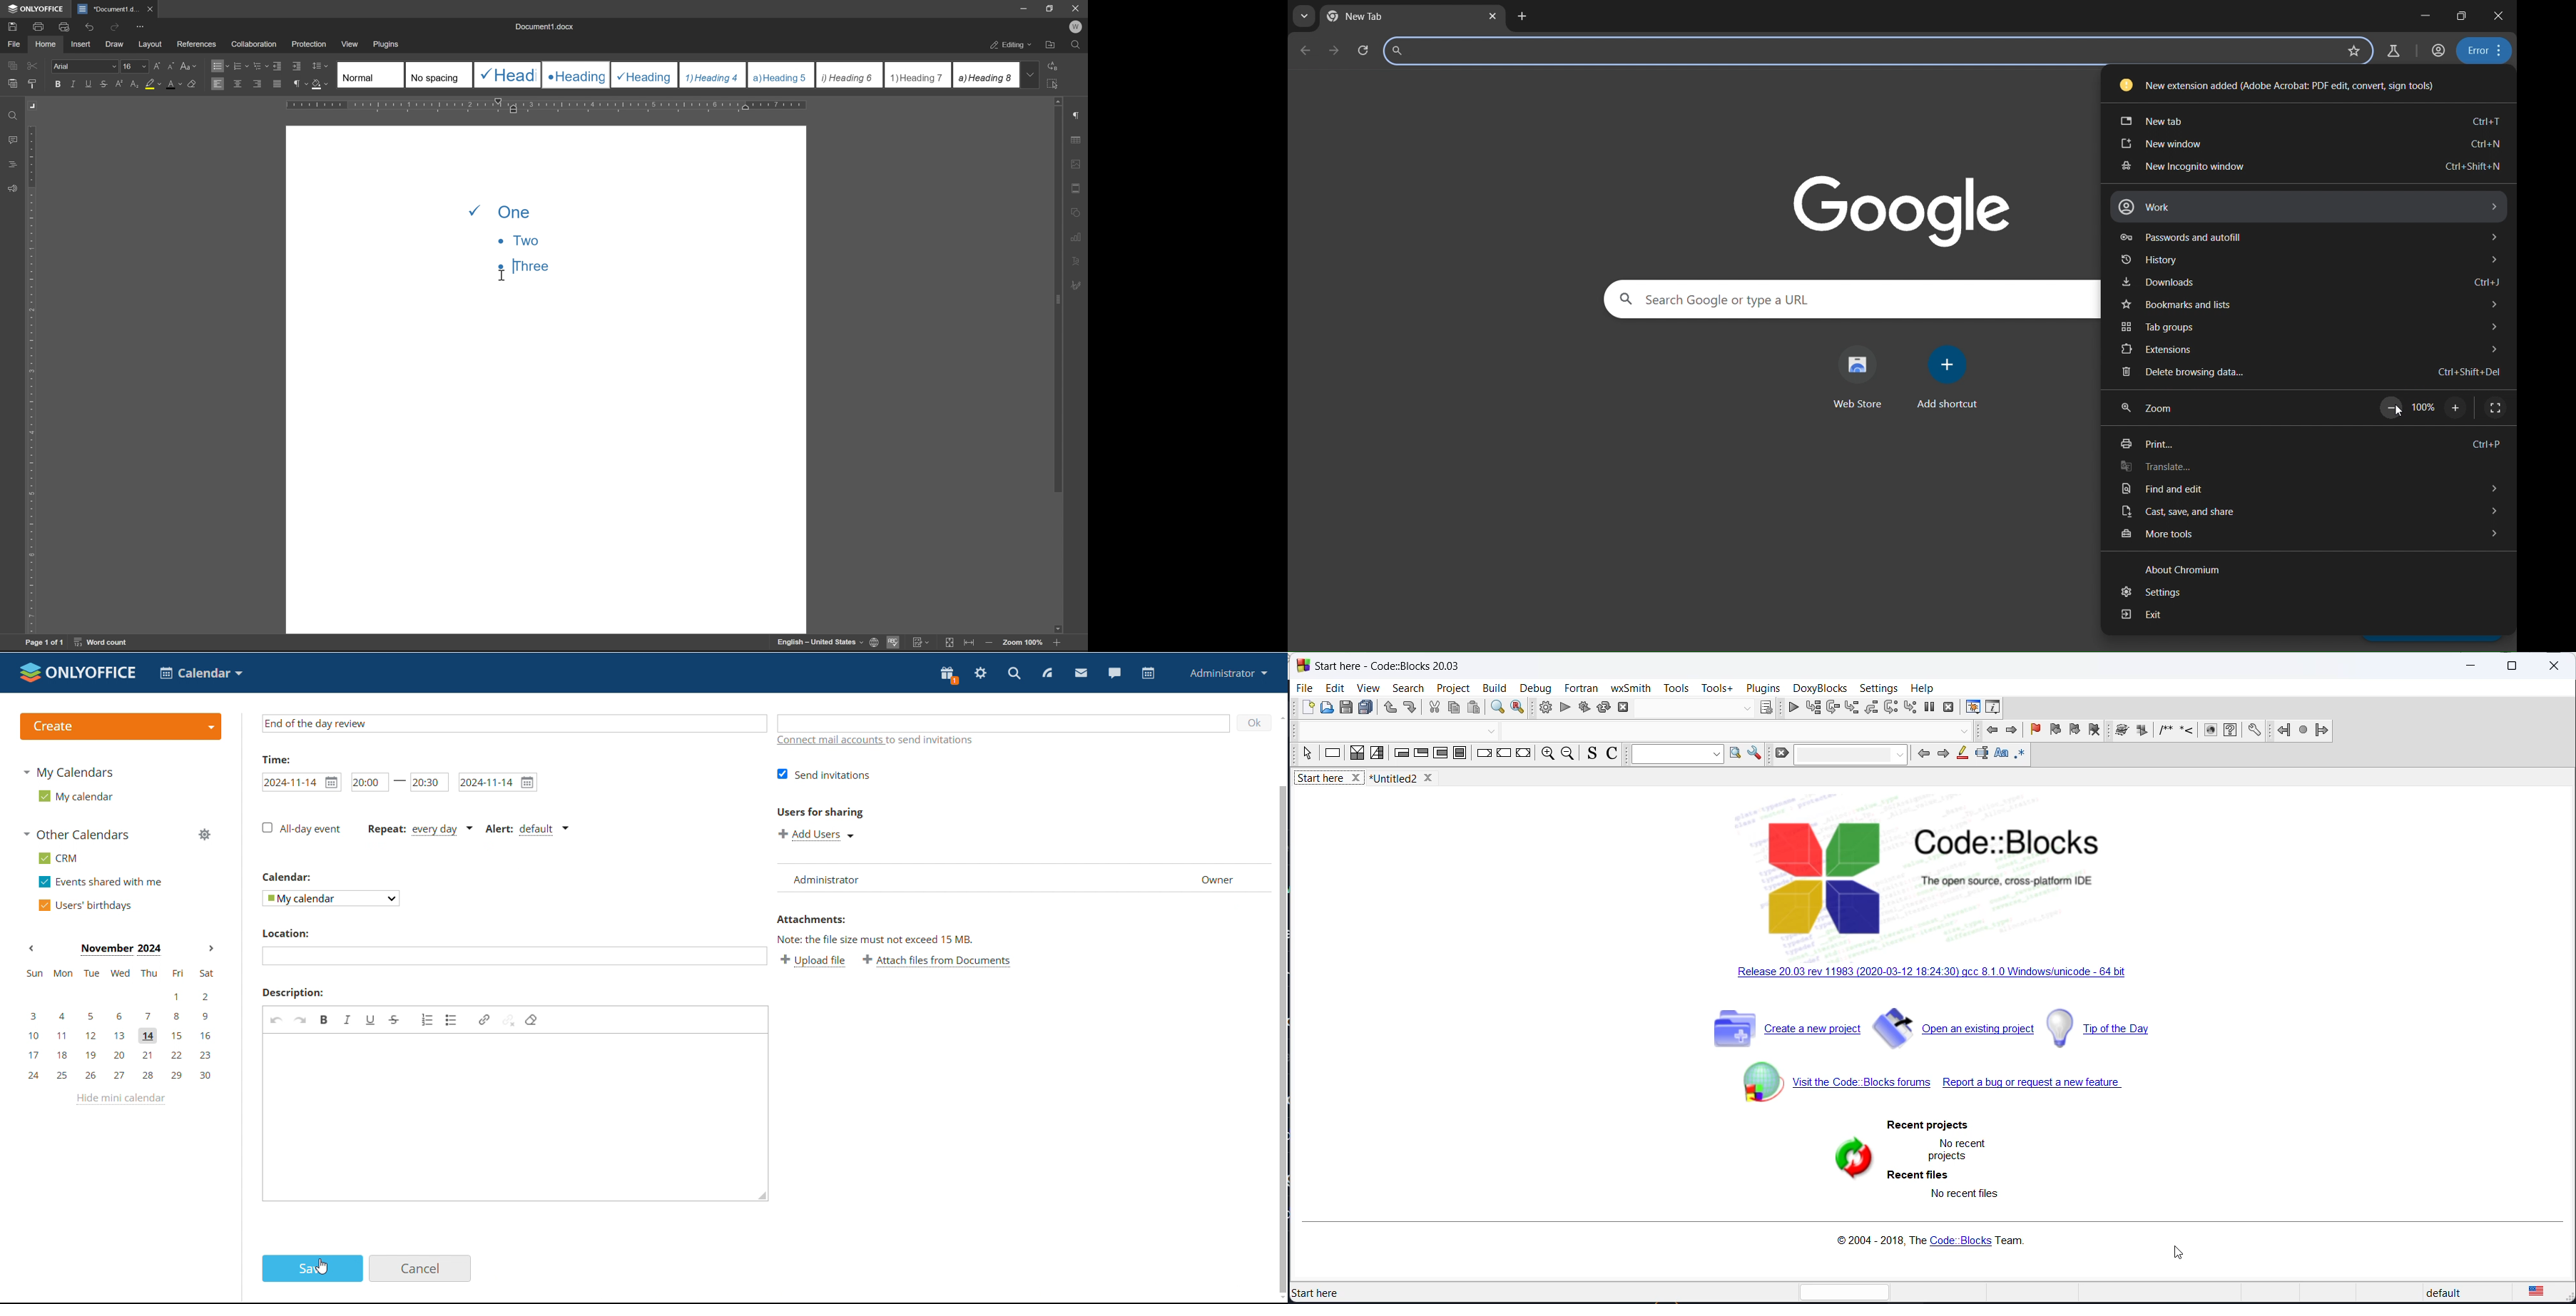 This screenshot has width=2576, height=1316. What do you see at coordinates (1434, 708) in the screenshot?
I see `cut` at bounding box center [1434, 708].